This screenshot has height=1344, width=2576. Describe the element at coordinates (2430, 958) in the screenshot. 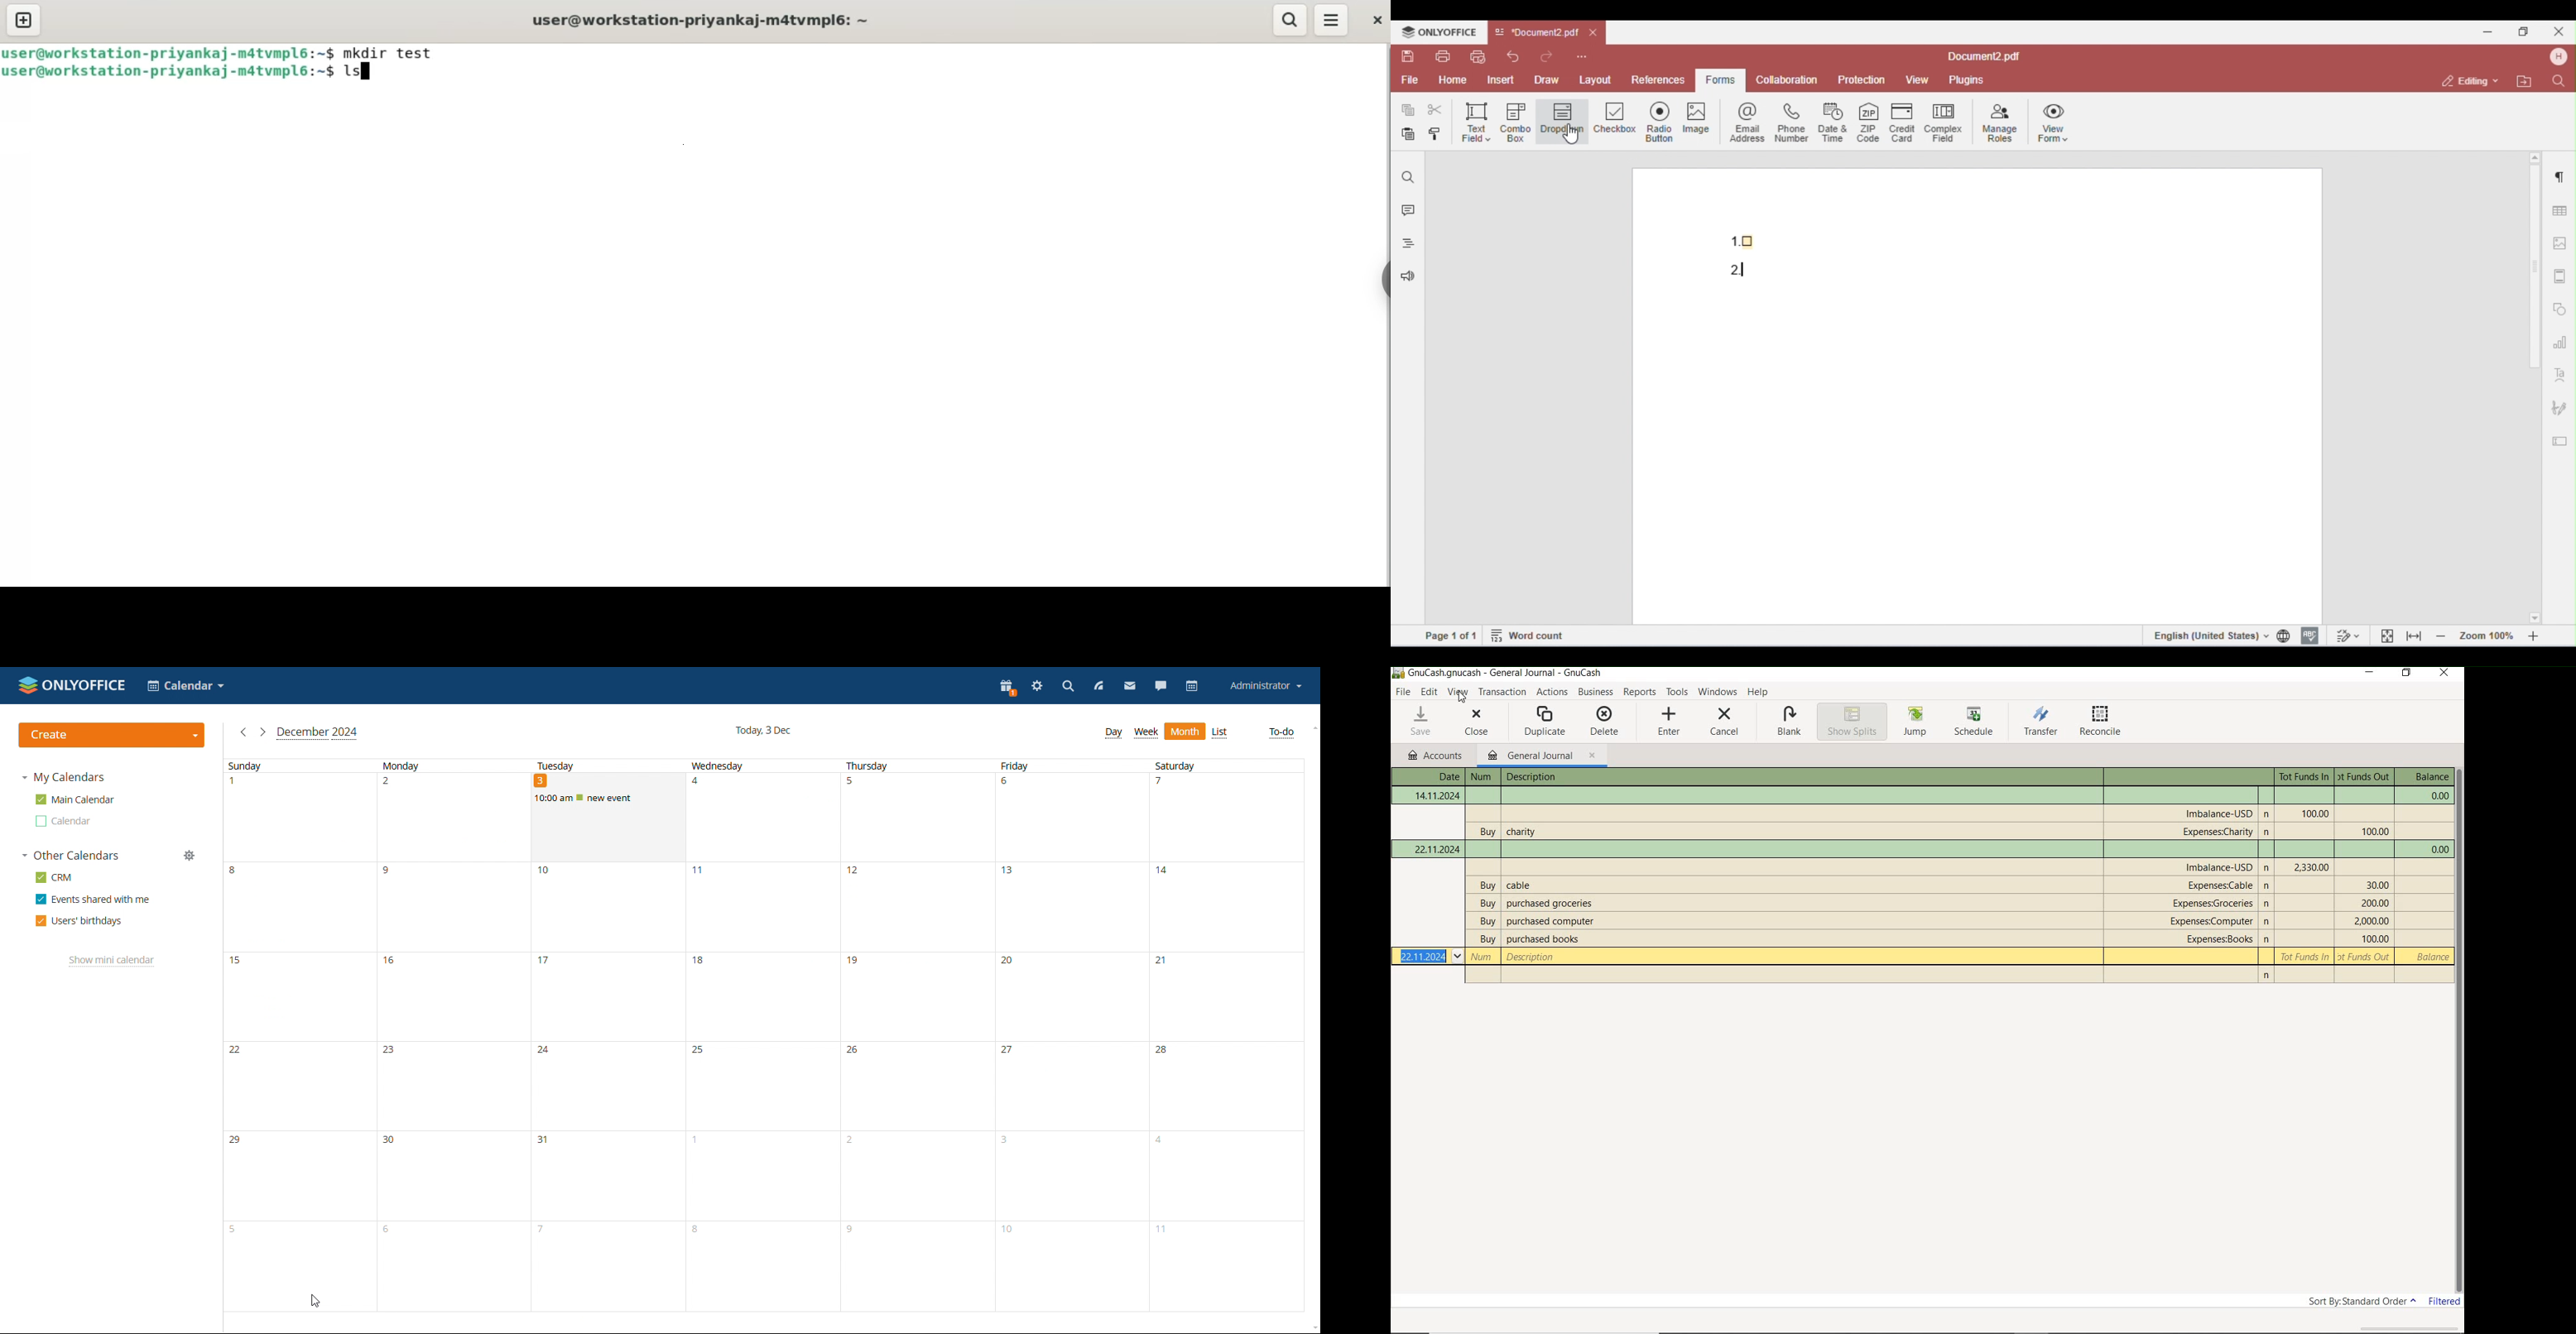

I see `balance` at that location.